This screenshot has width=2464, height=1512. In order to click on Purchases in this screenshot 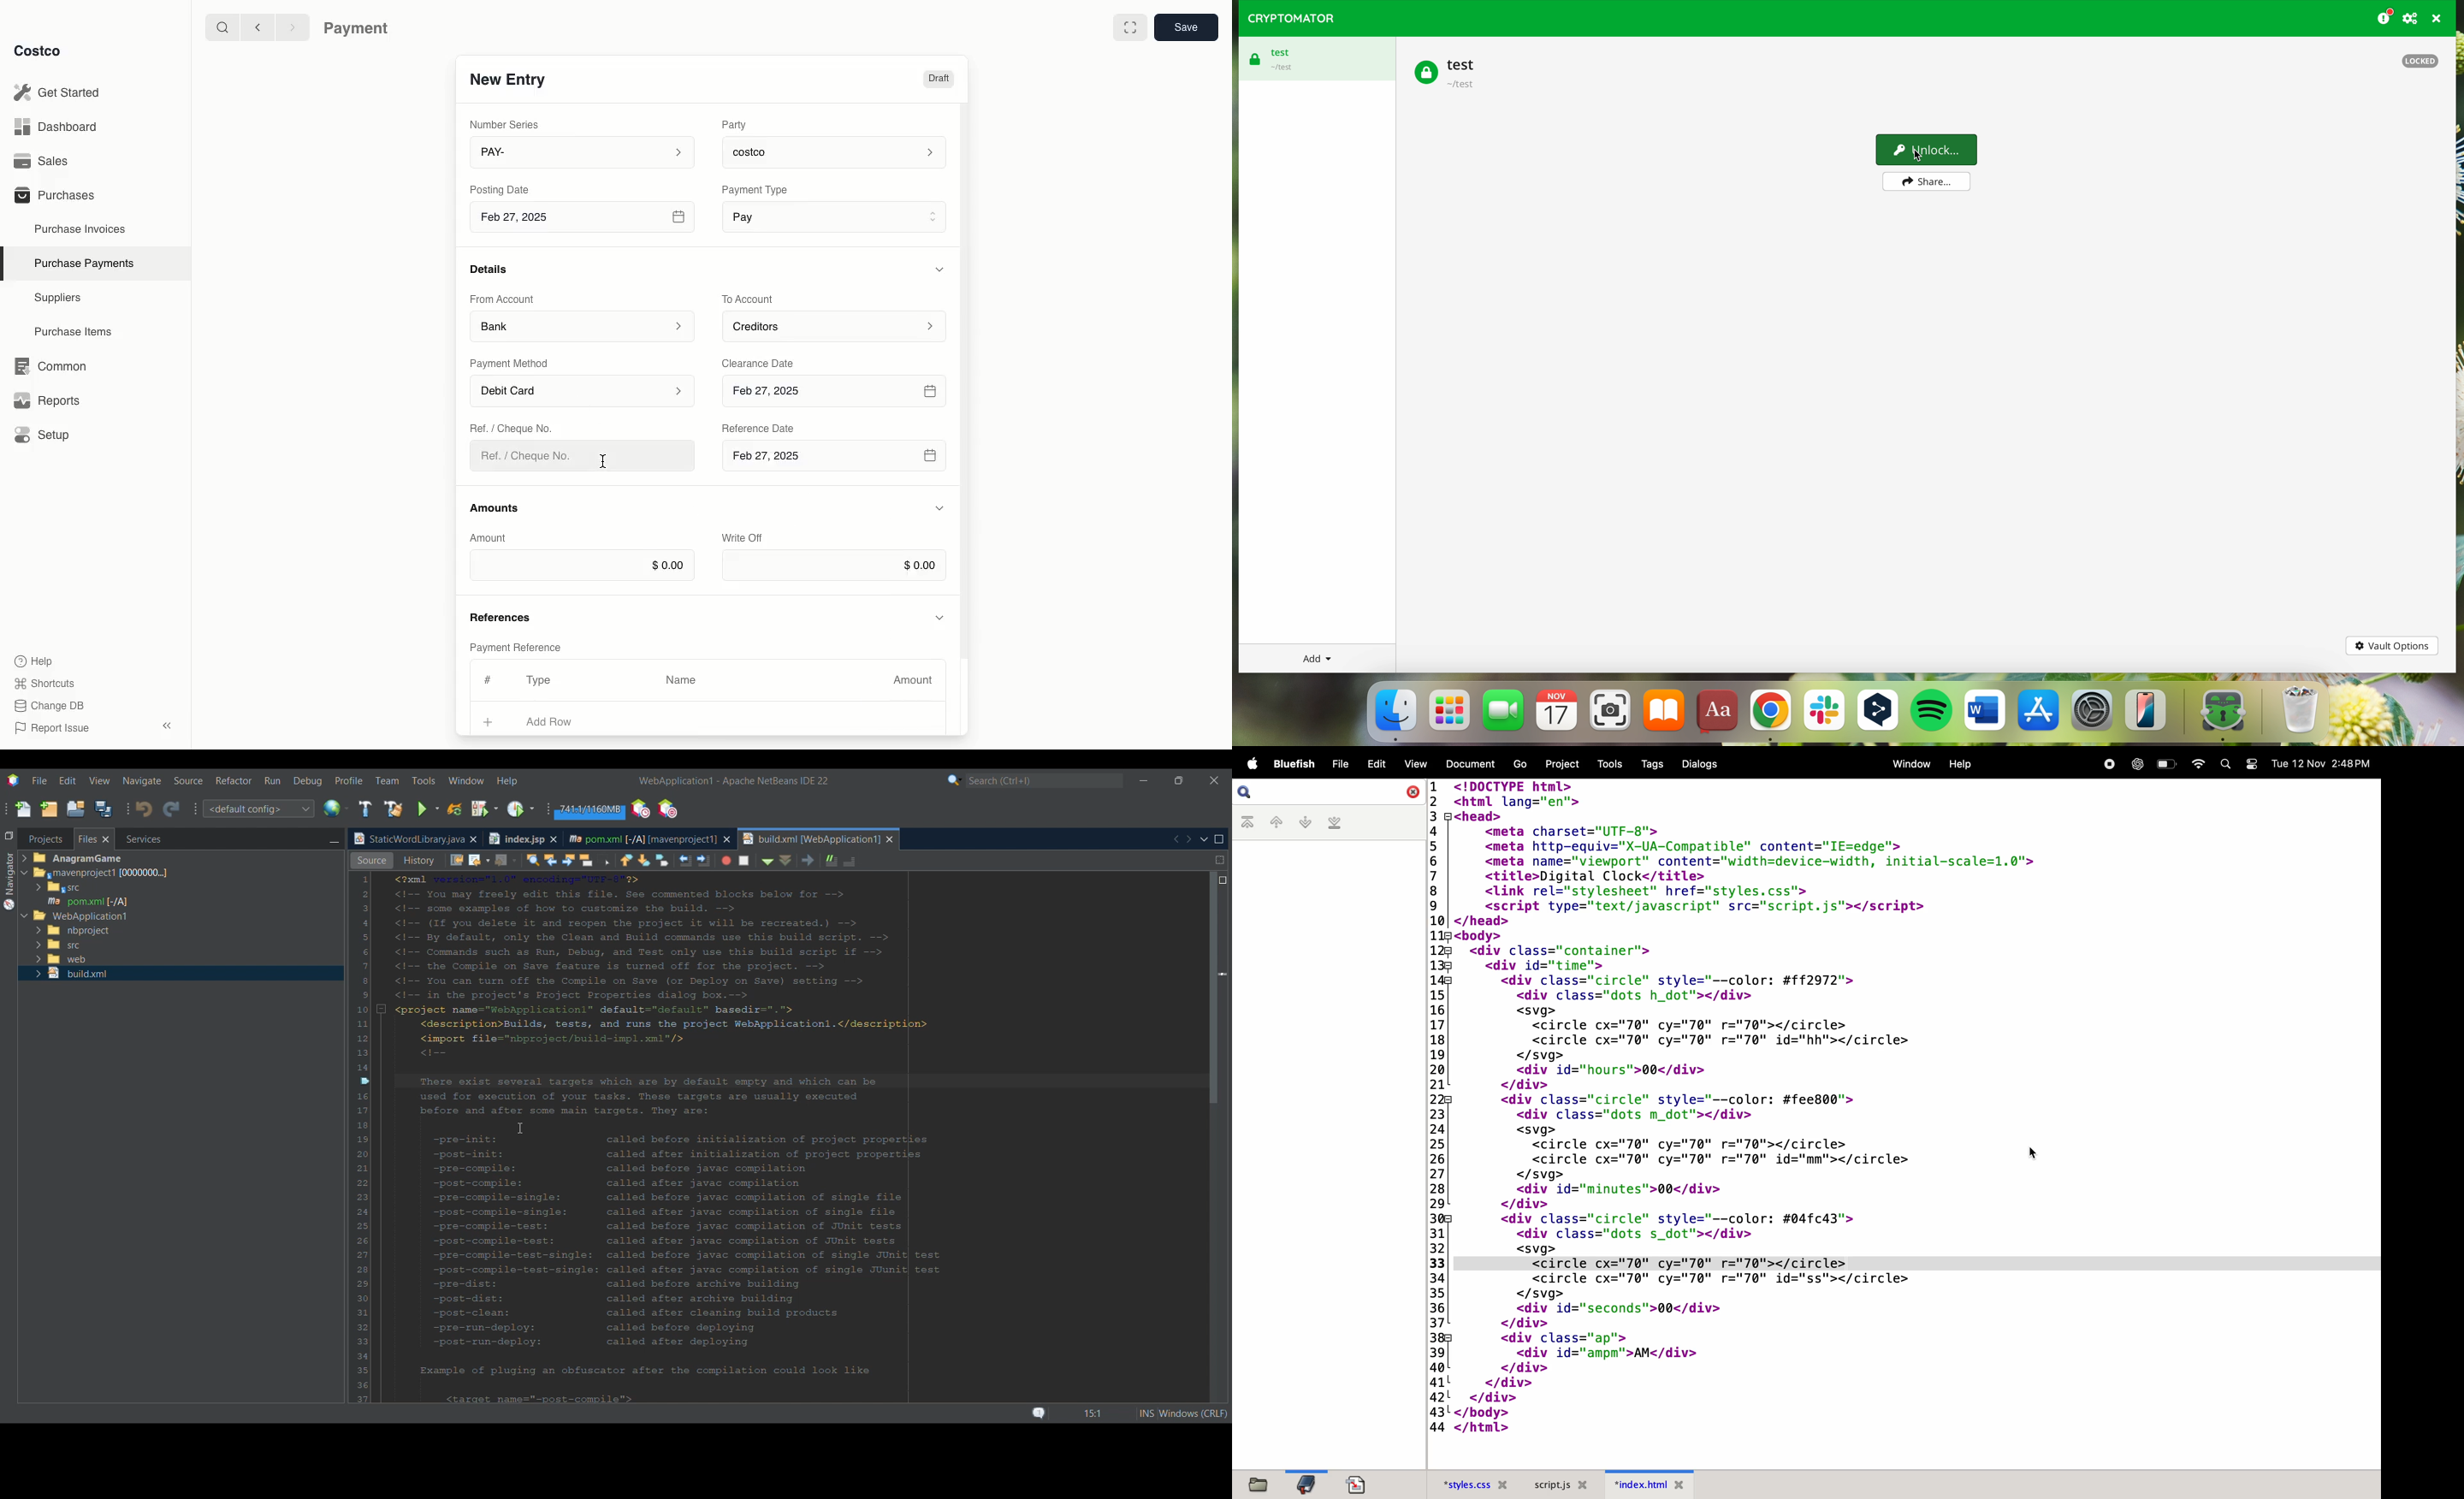, I will do `click(54, 194)`.